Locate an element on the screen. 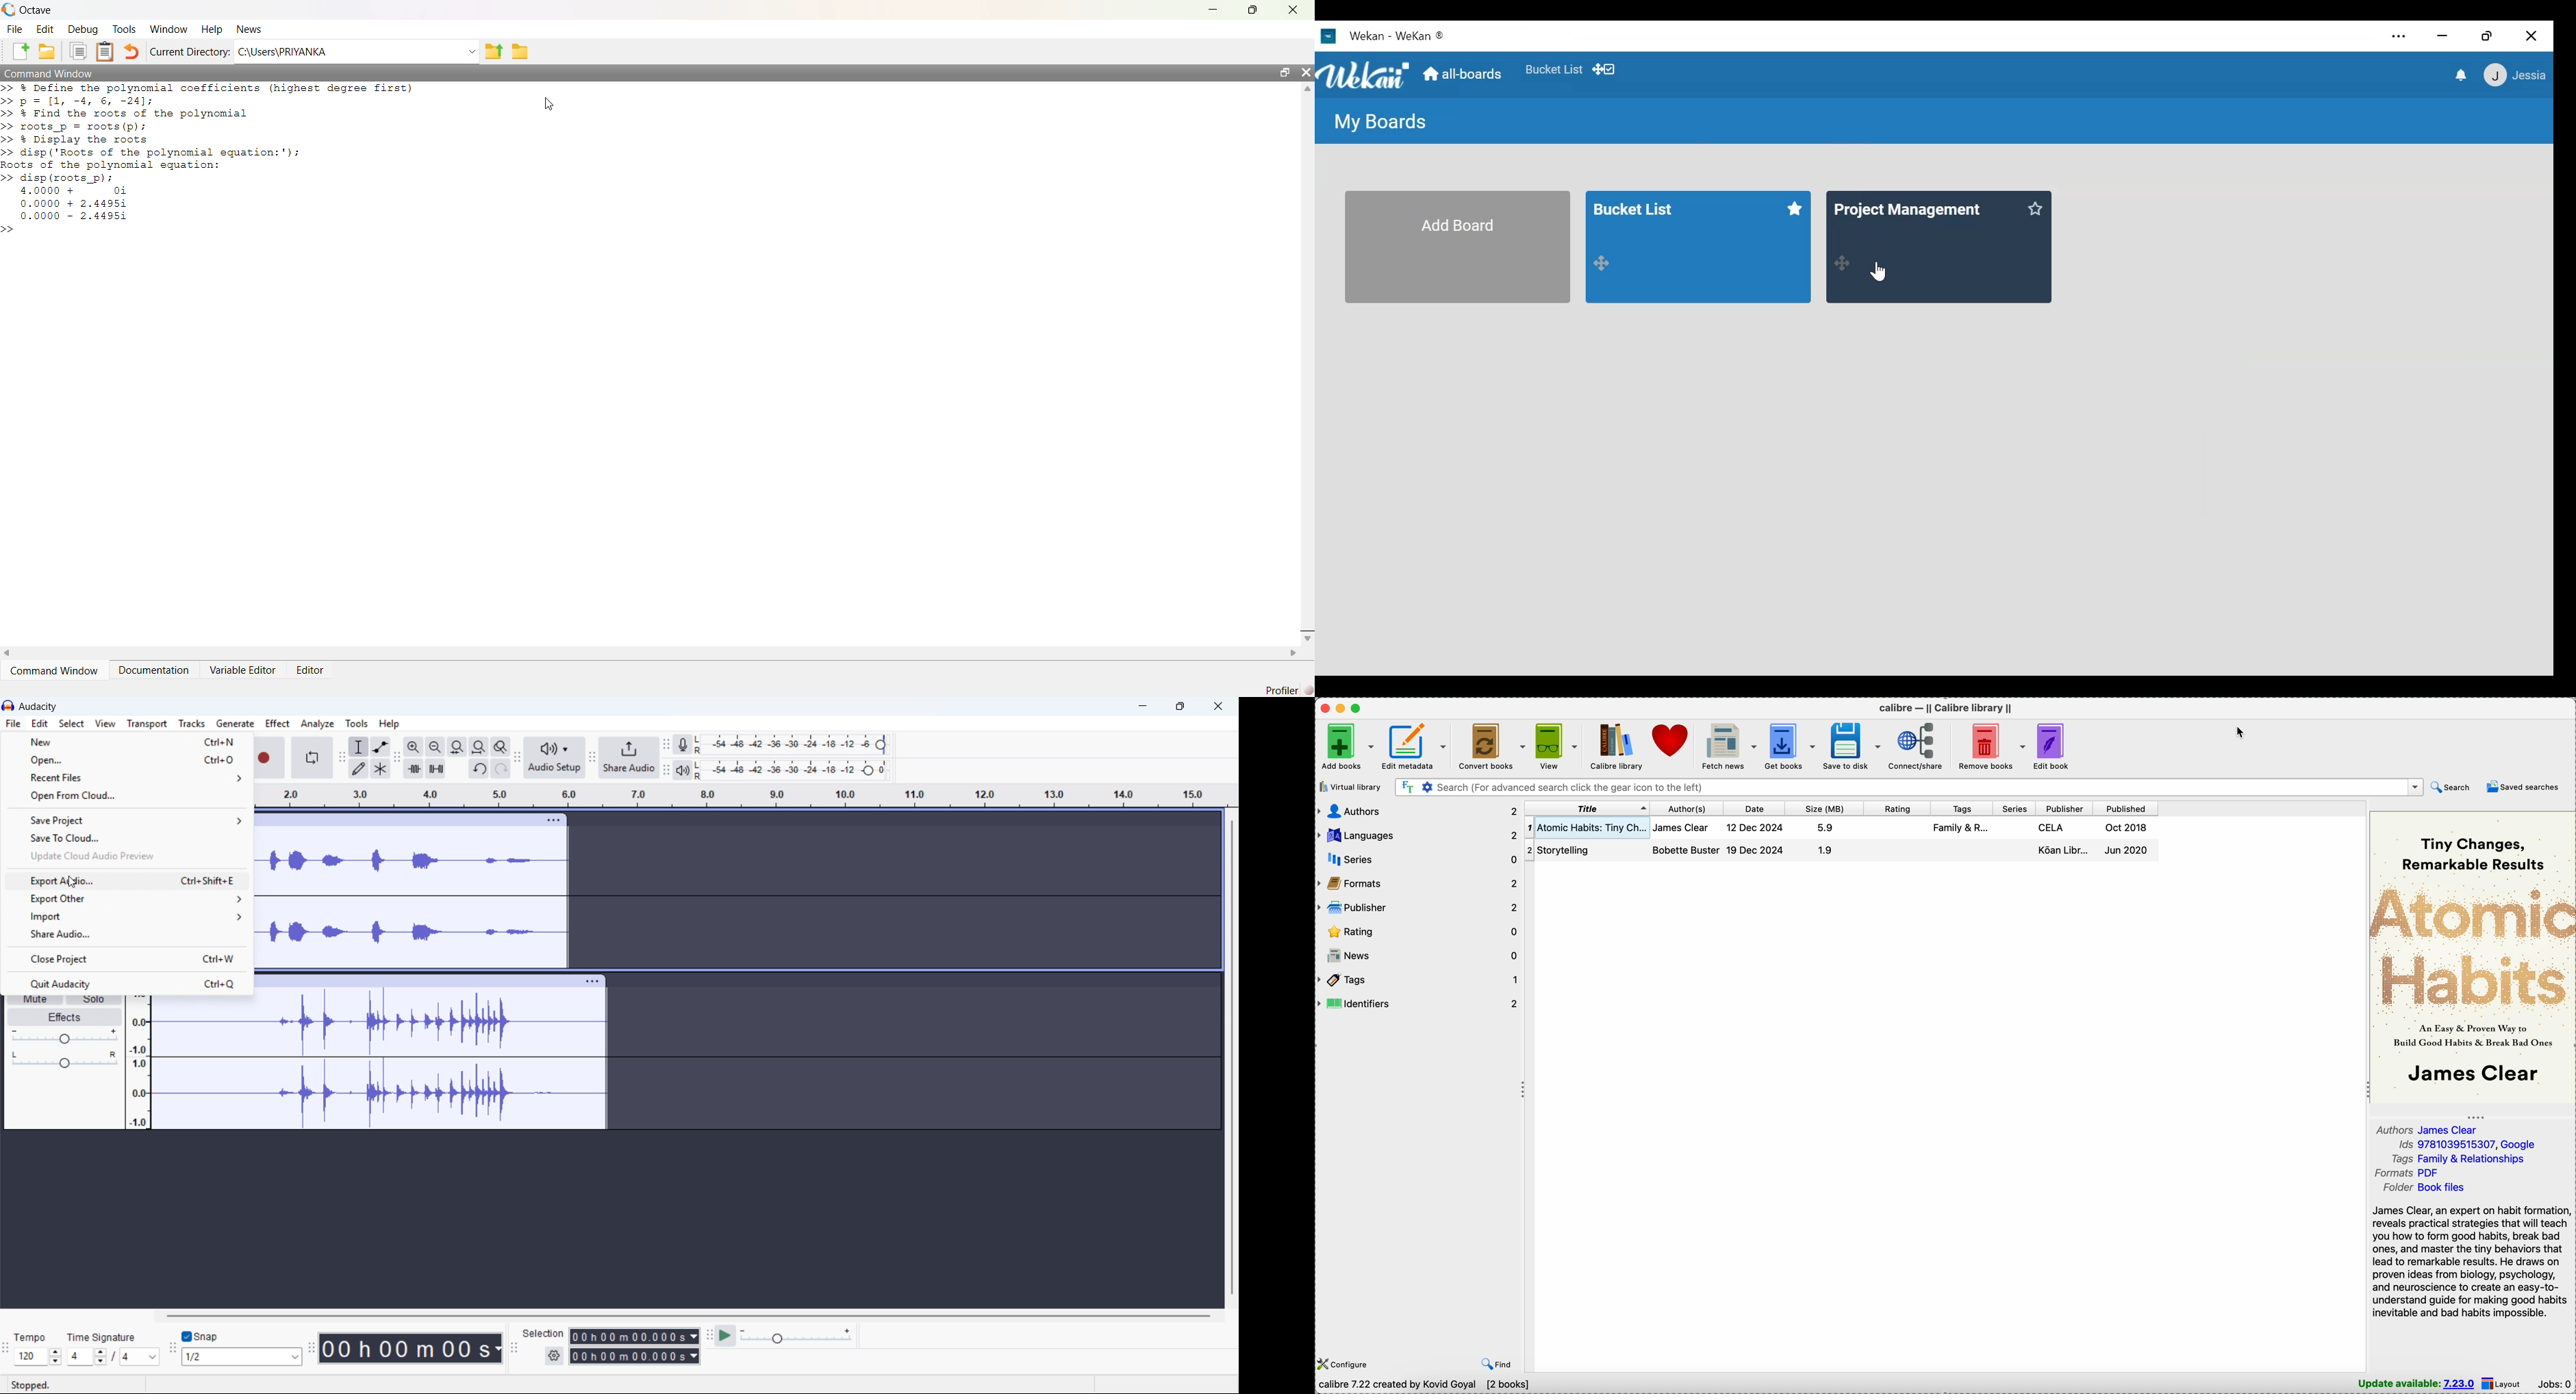 This screenshot has width=2576, height=1400. Recording metre is located at coordinates (683, 745).